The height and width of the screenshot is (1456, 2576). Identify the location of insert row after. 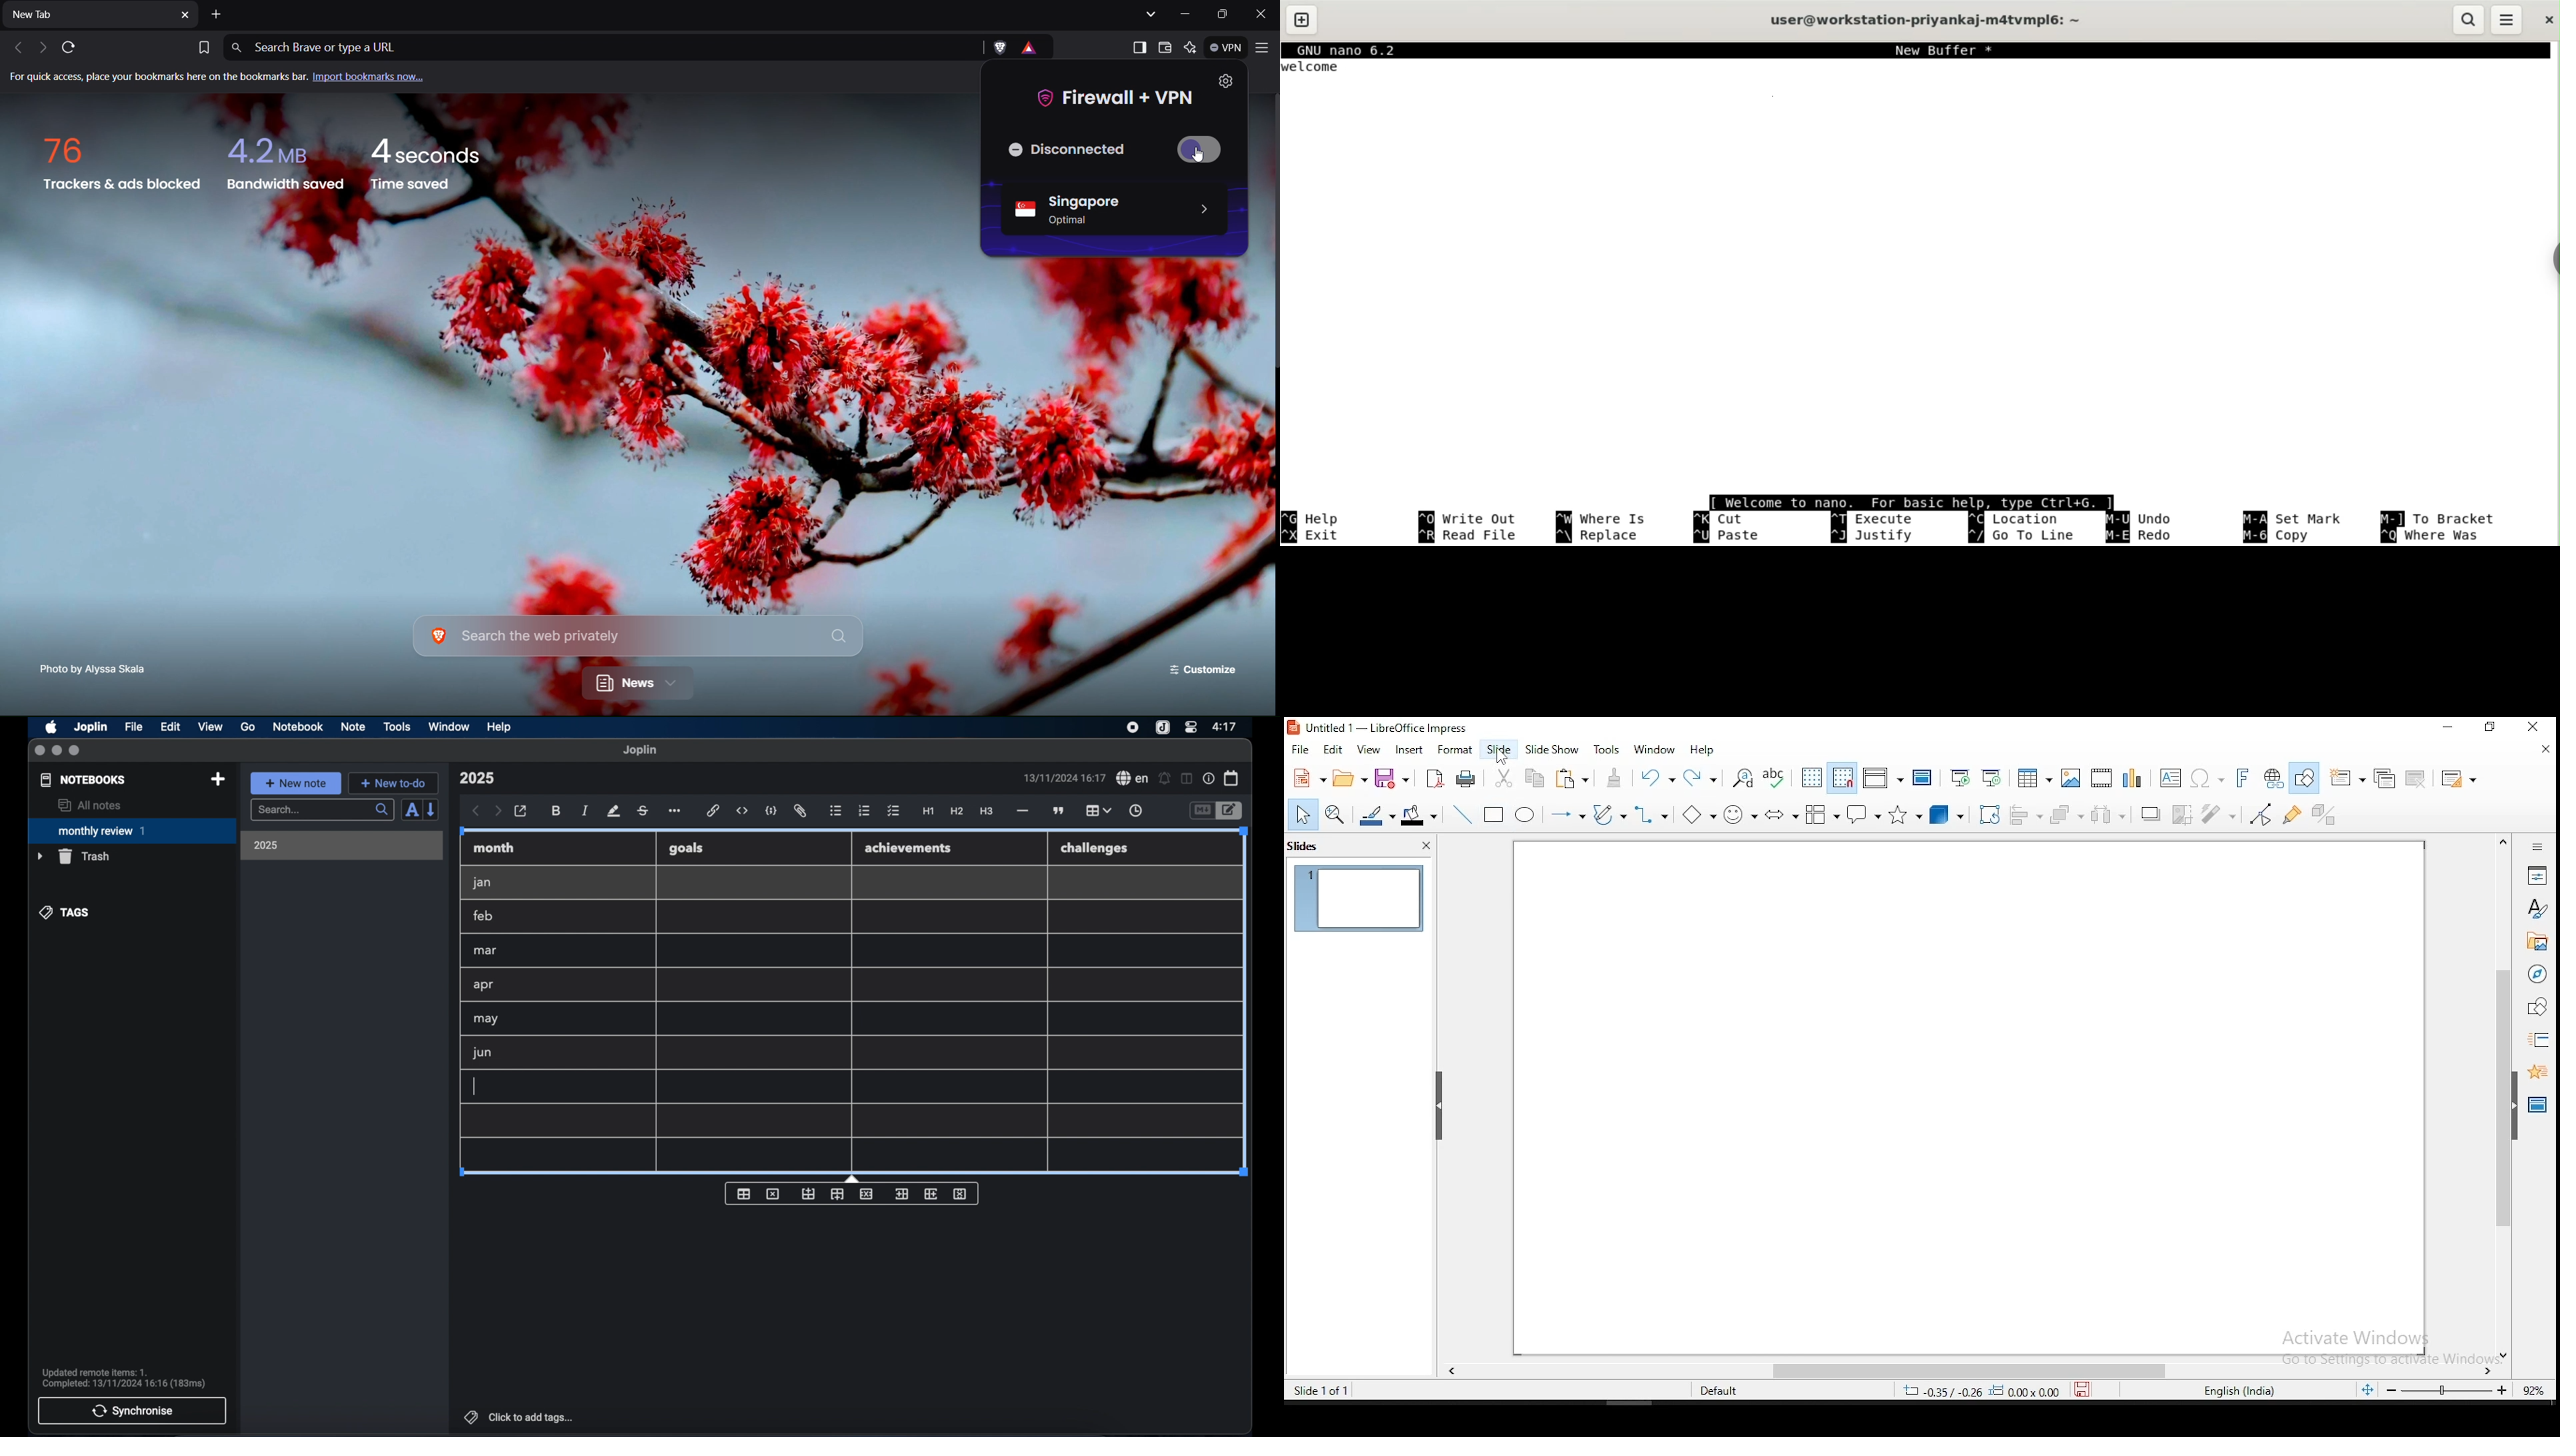
(837, 1194).